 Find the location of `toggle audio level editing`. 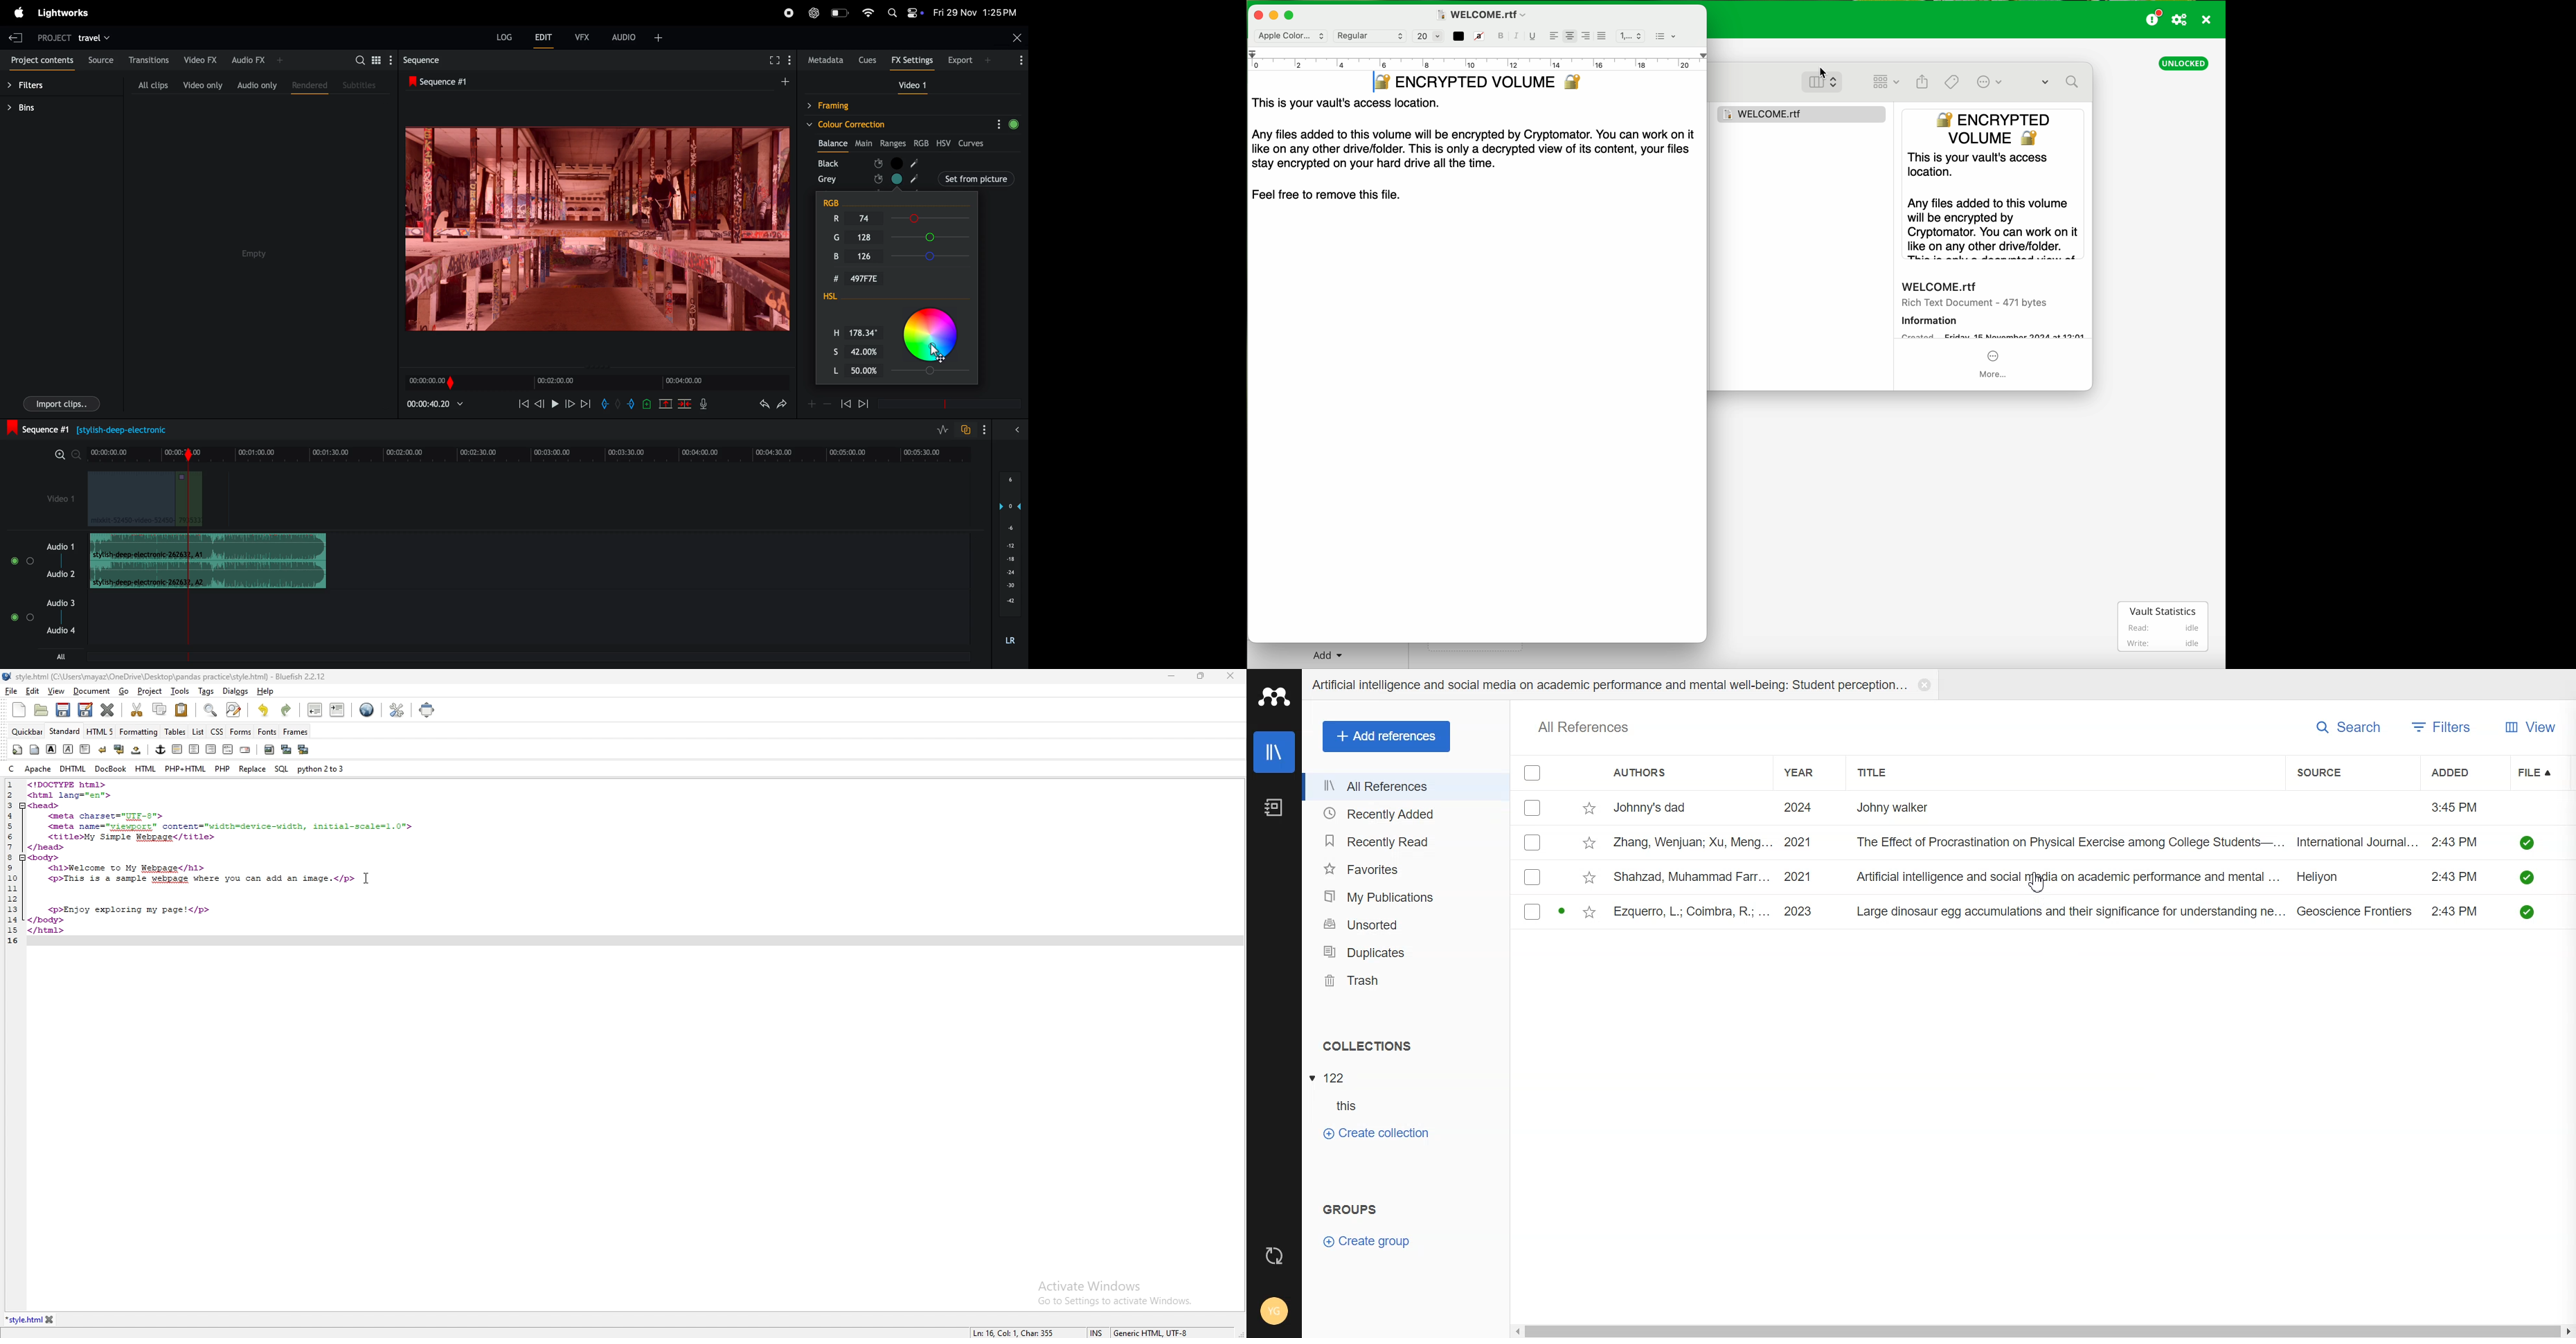

toggle audio level editing is located at coordinates (944, 429).